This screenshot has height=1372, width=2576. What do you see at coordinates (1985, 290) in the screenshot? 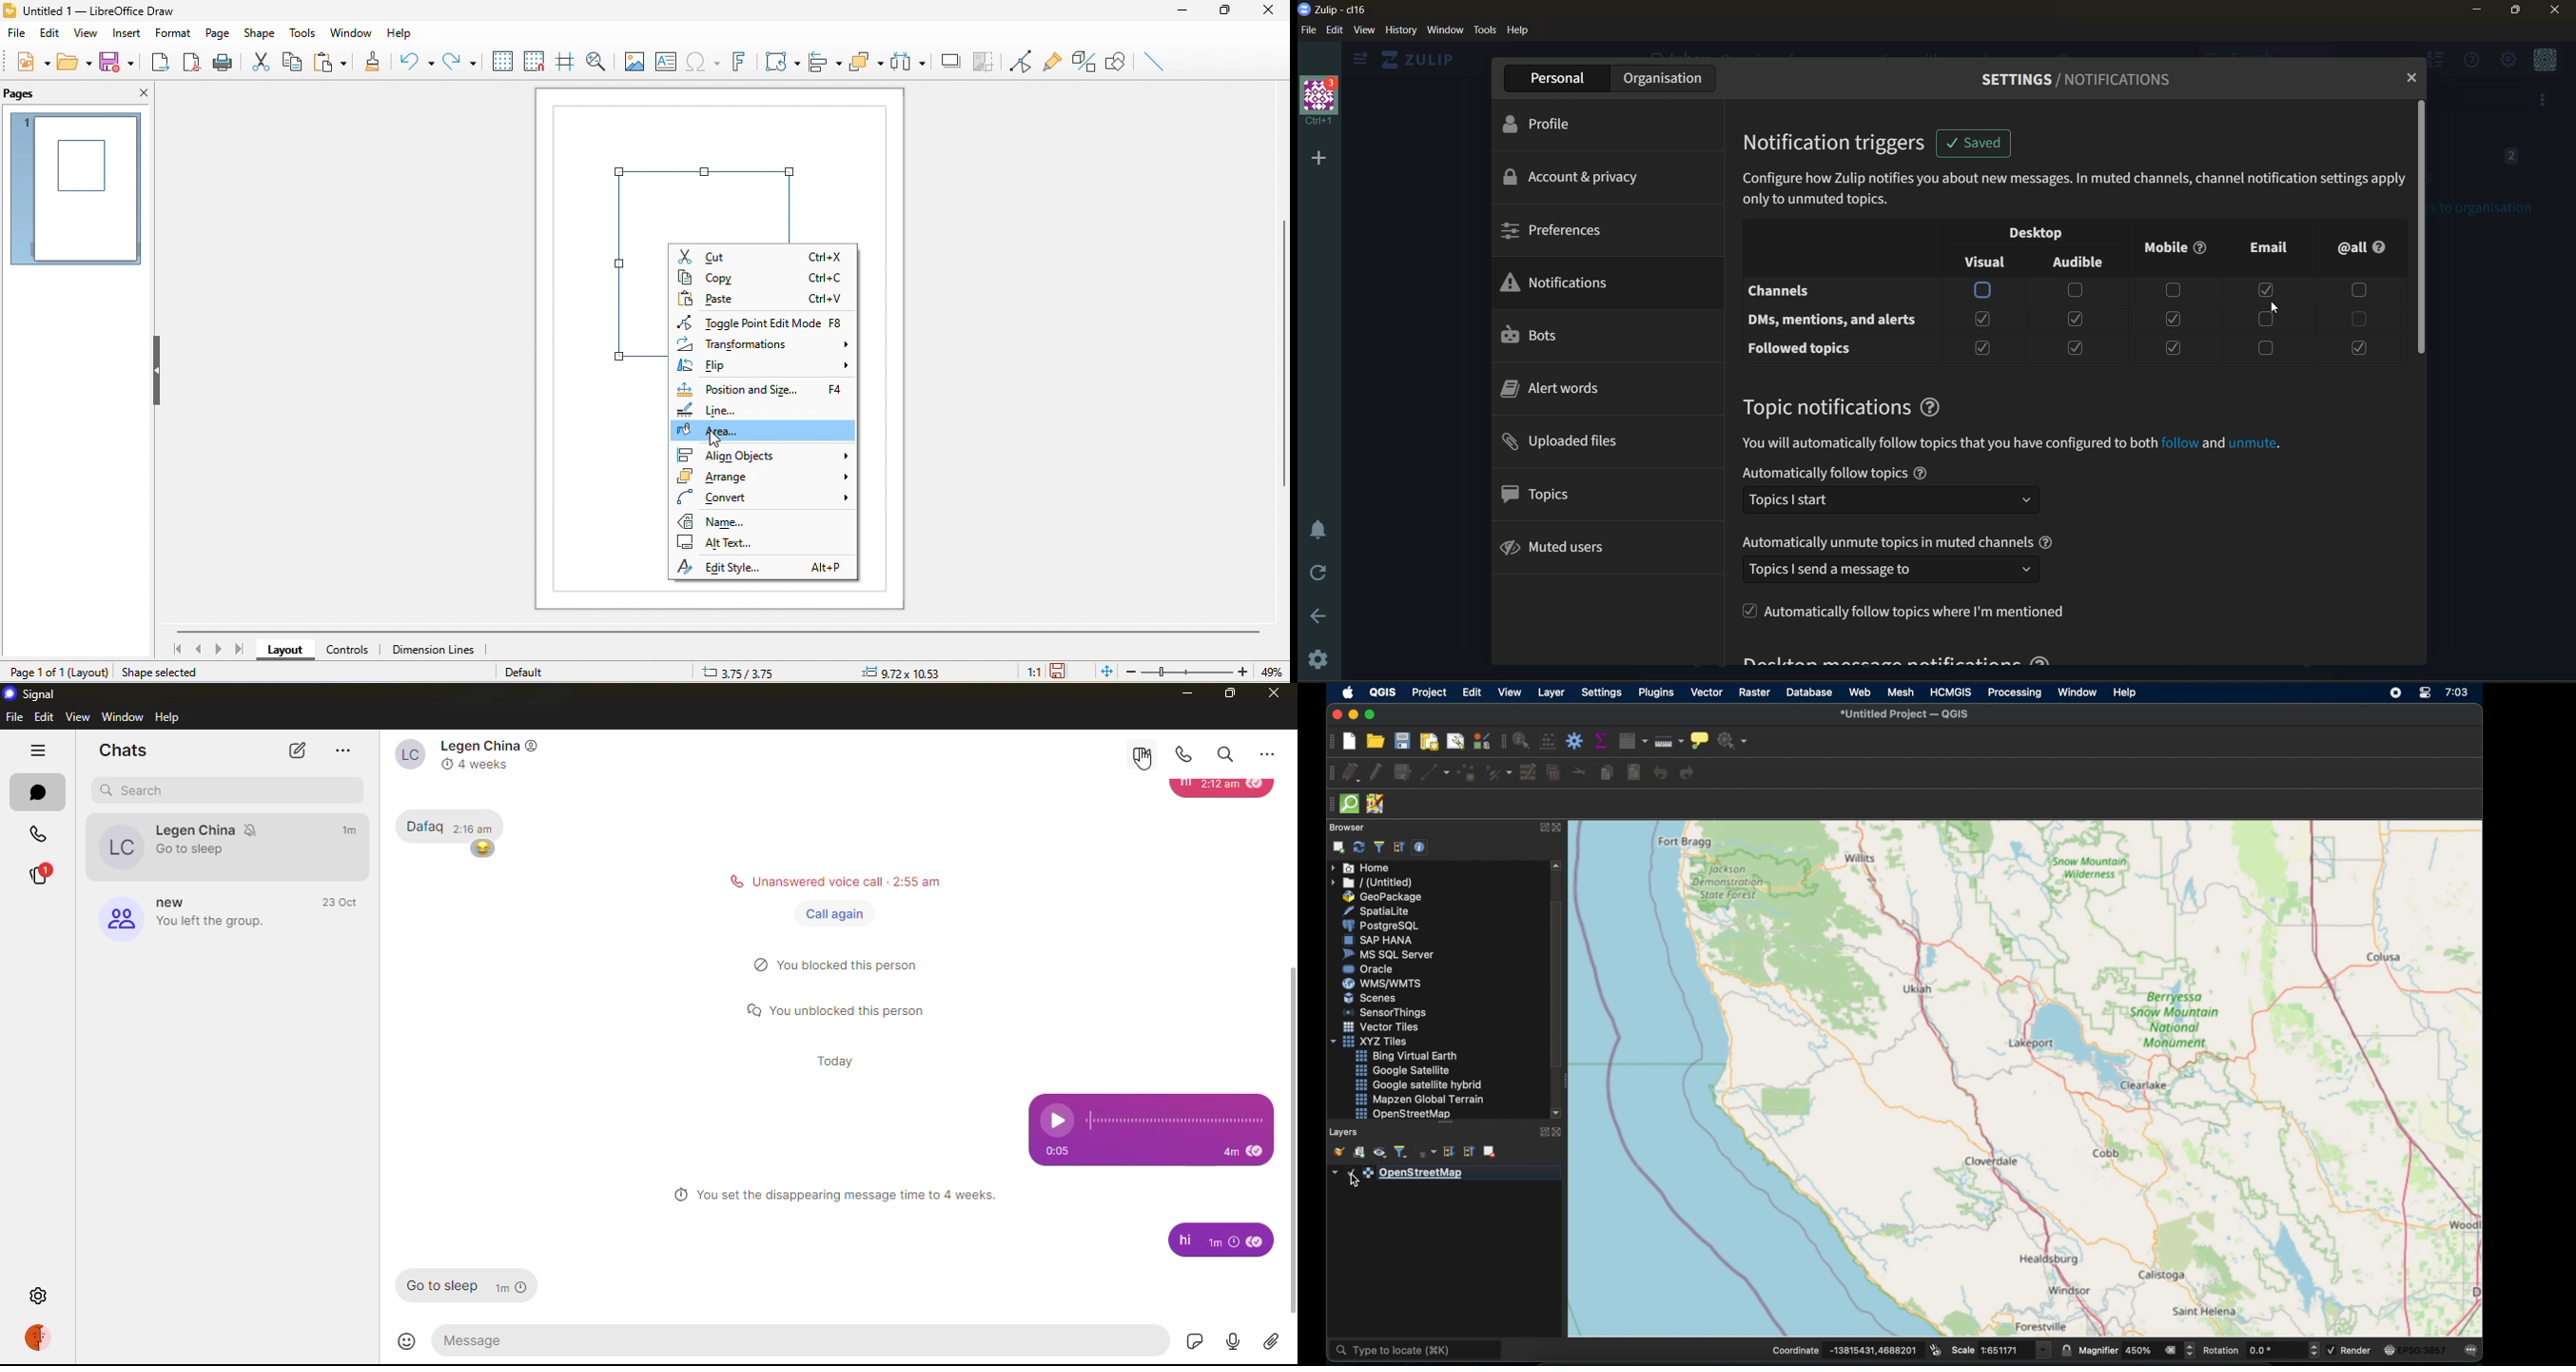
I see `checkbox` at bounding box center [1985, 290].